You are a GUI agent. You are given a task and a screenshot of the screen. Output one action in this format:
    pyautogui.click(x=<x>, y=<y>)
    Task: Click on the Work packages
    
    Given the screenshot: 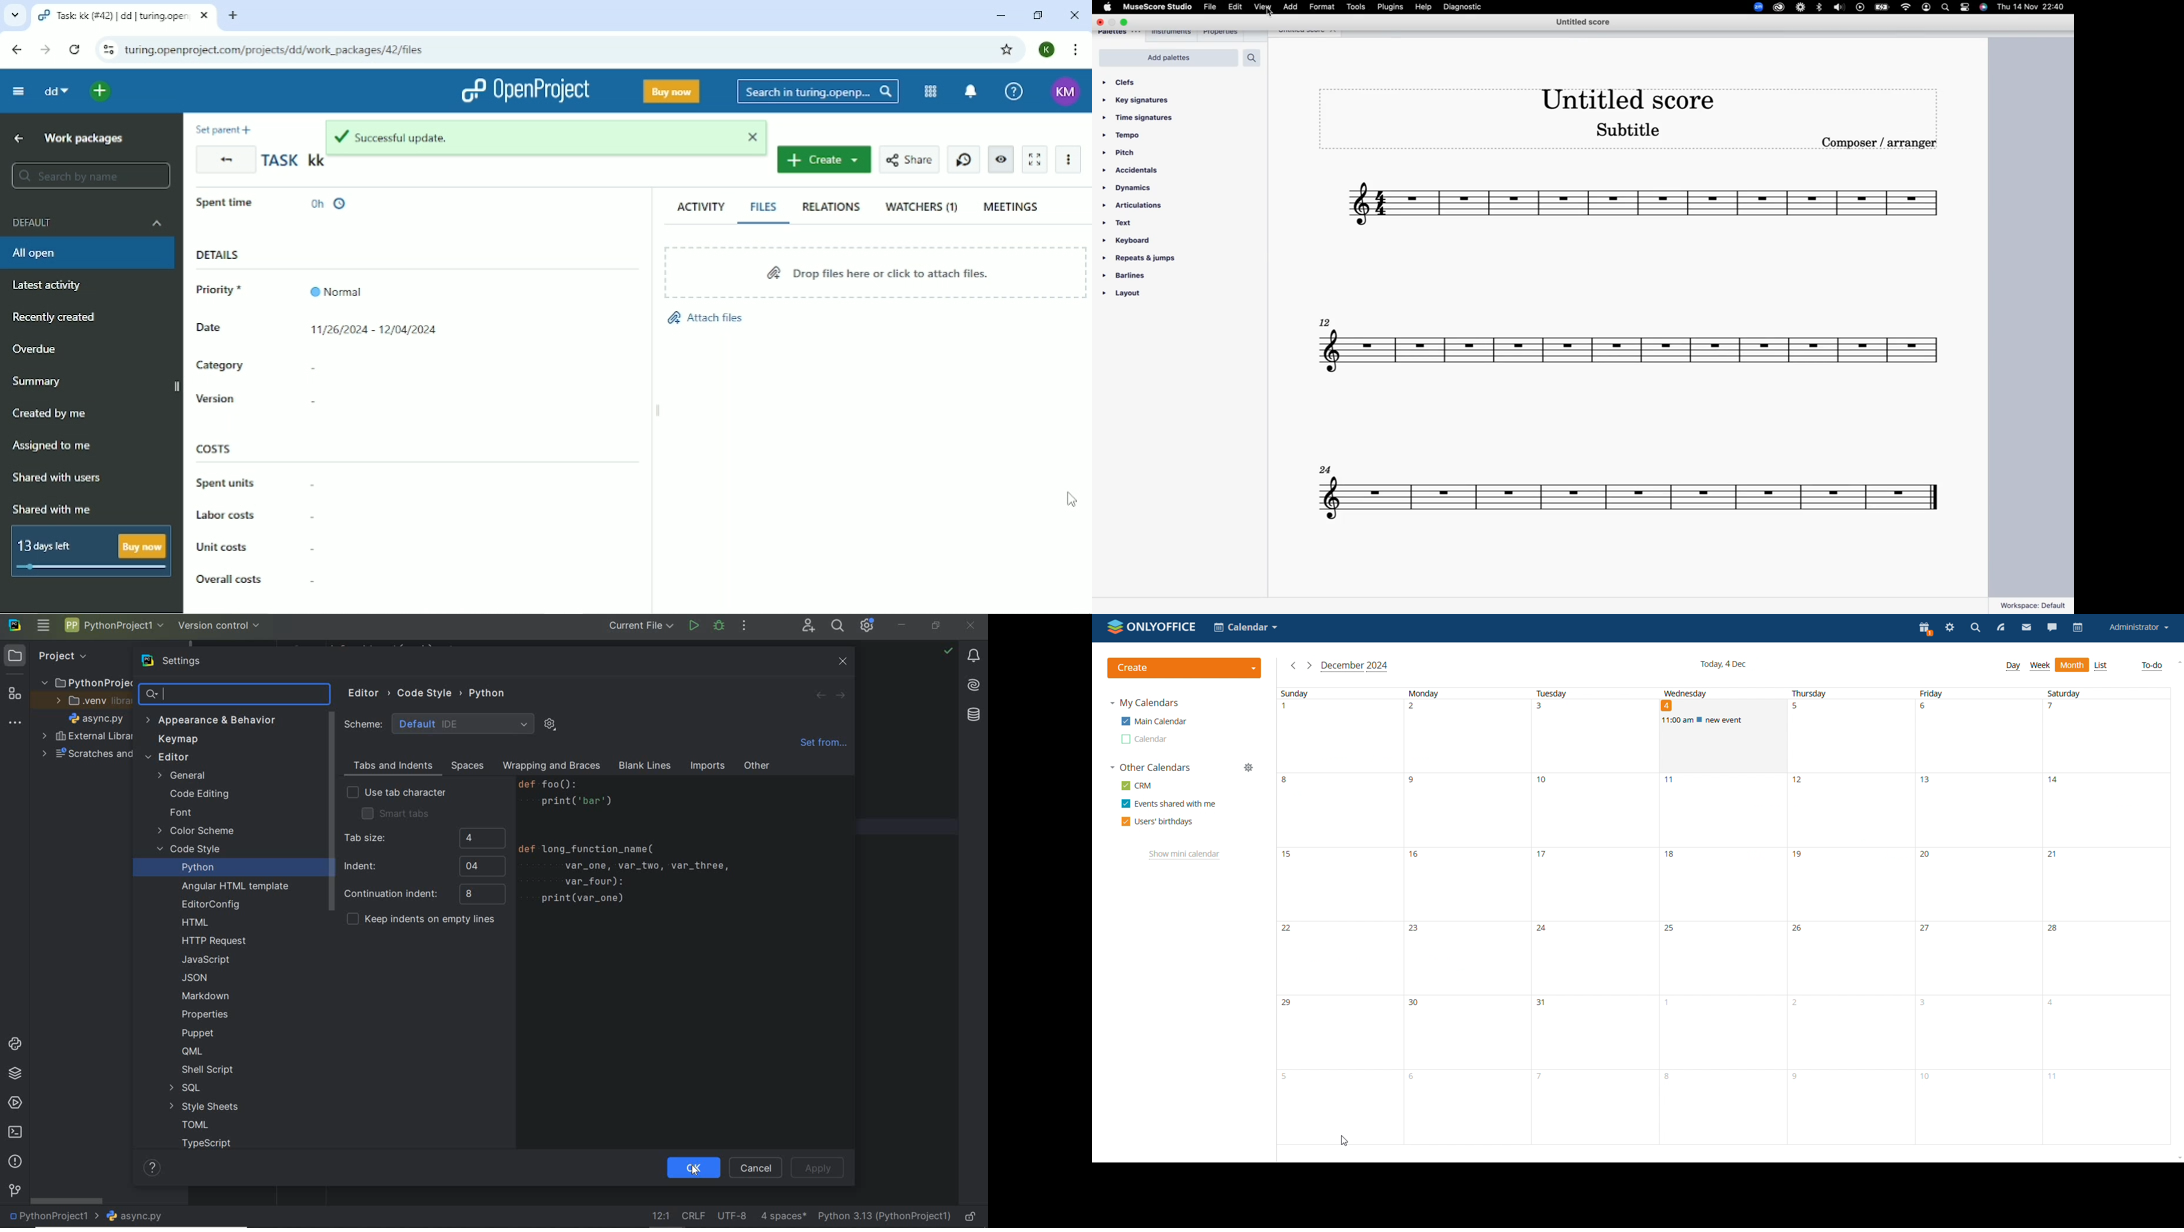 What is the action you would take?
    pyautogui.click(x=85, y=139)
    